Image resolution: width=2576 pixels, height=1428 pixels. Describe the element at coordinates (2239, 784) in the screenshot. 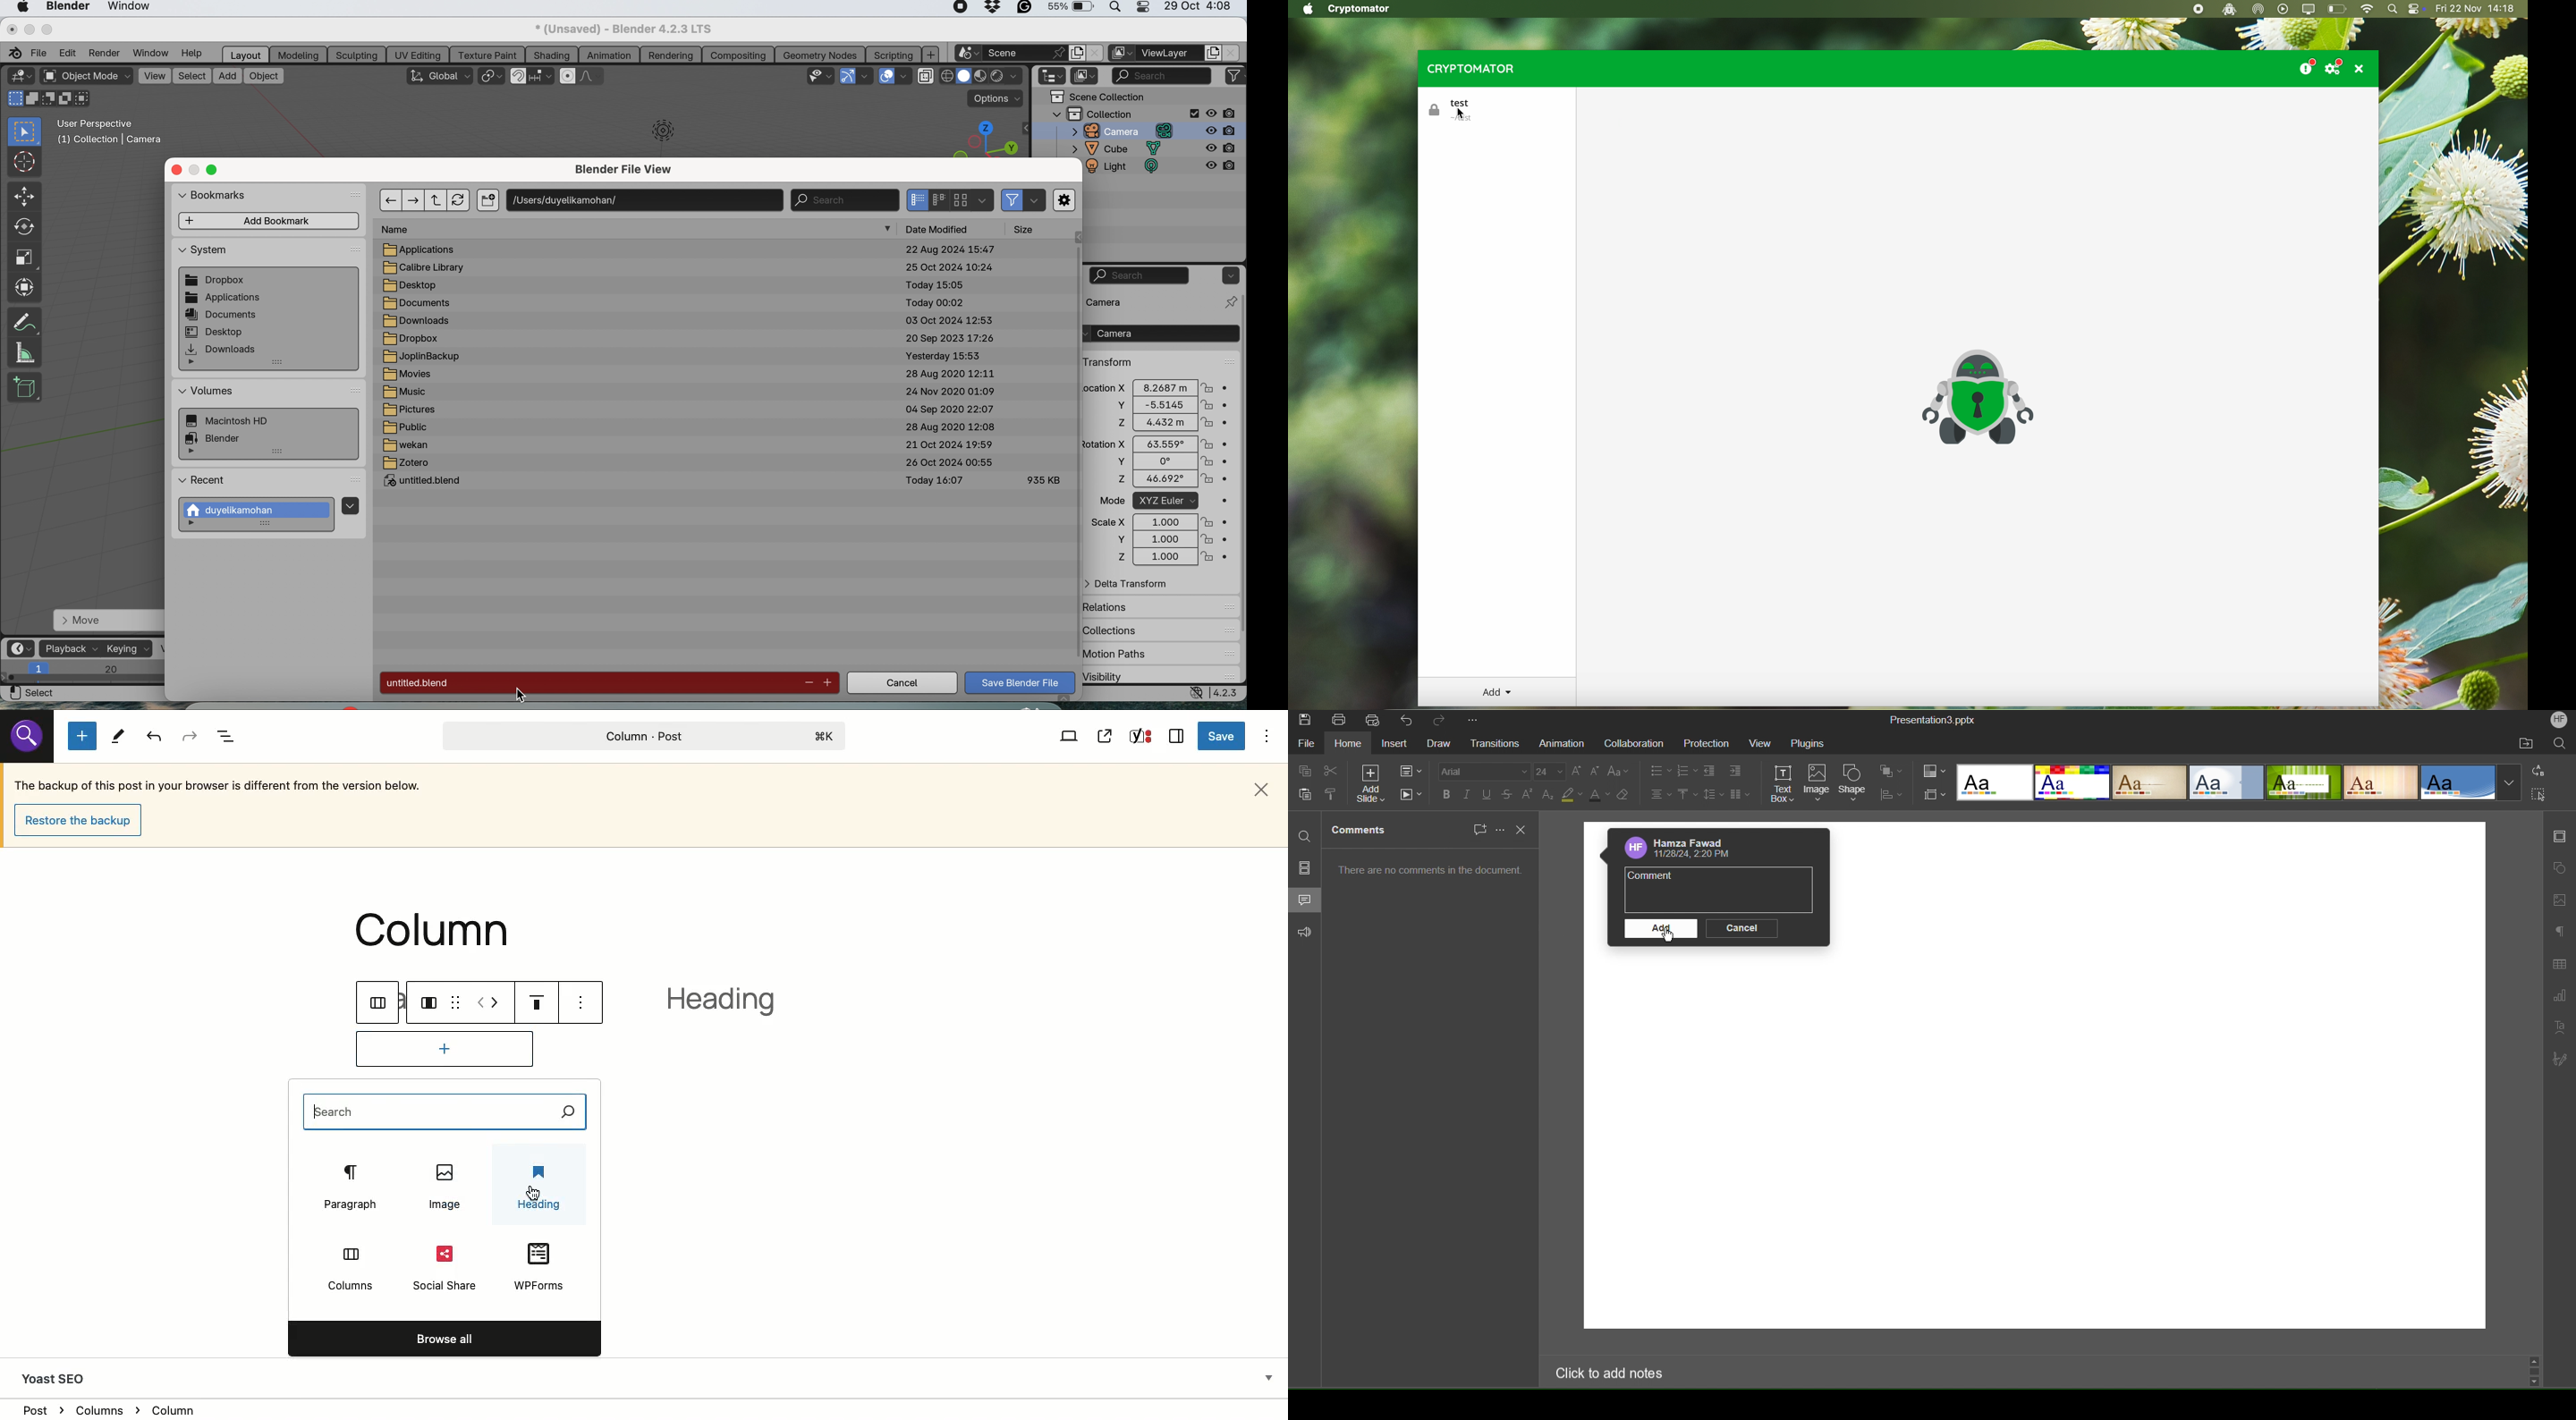

I see `Slide Templates` at that location.